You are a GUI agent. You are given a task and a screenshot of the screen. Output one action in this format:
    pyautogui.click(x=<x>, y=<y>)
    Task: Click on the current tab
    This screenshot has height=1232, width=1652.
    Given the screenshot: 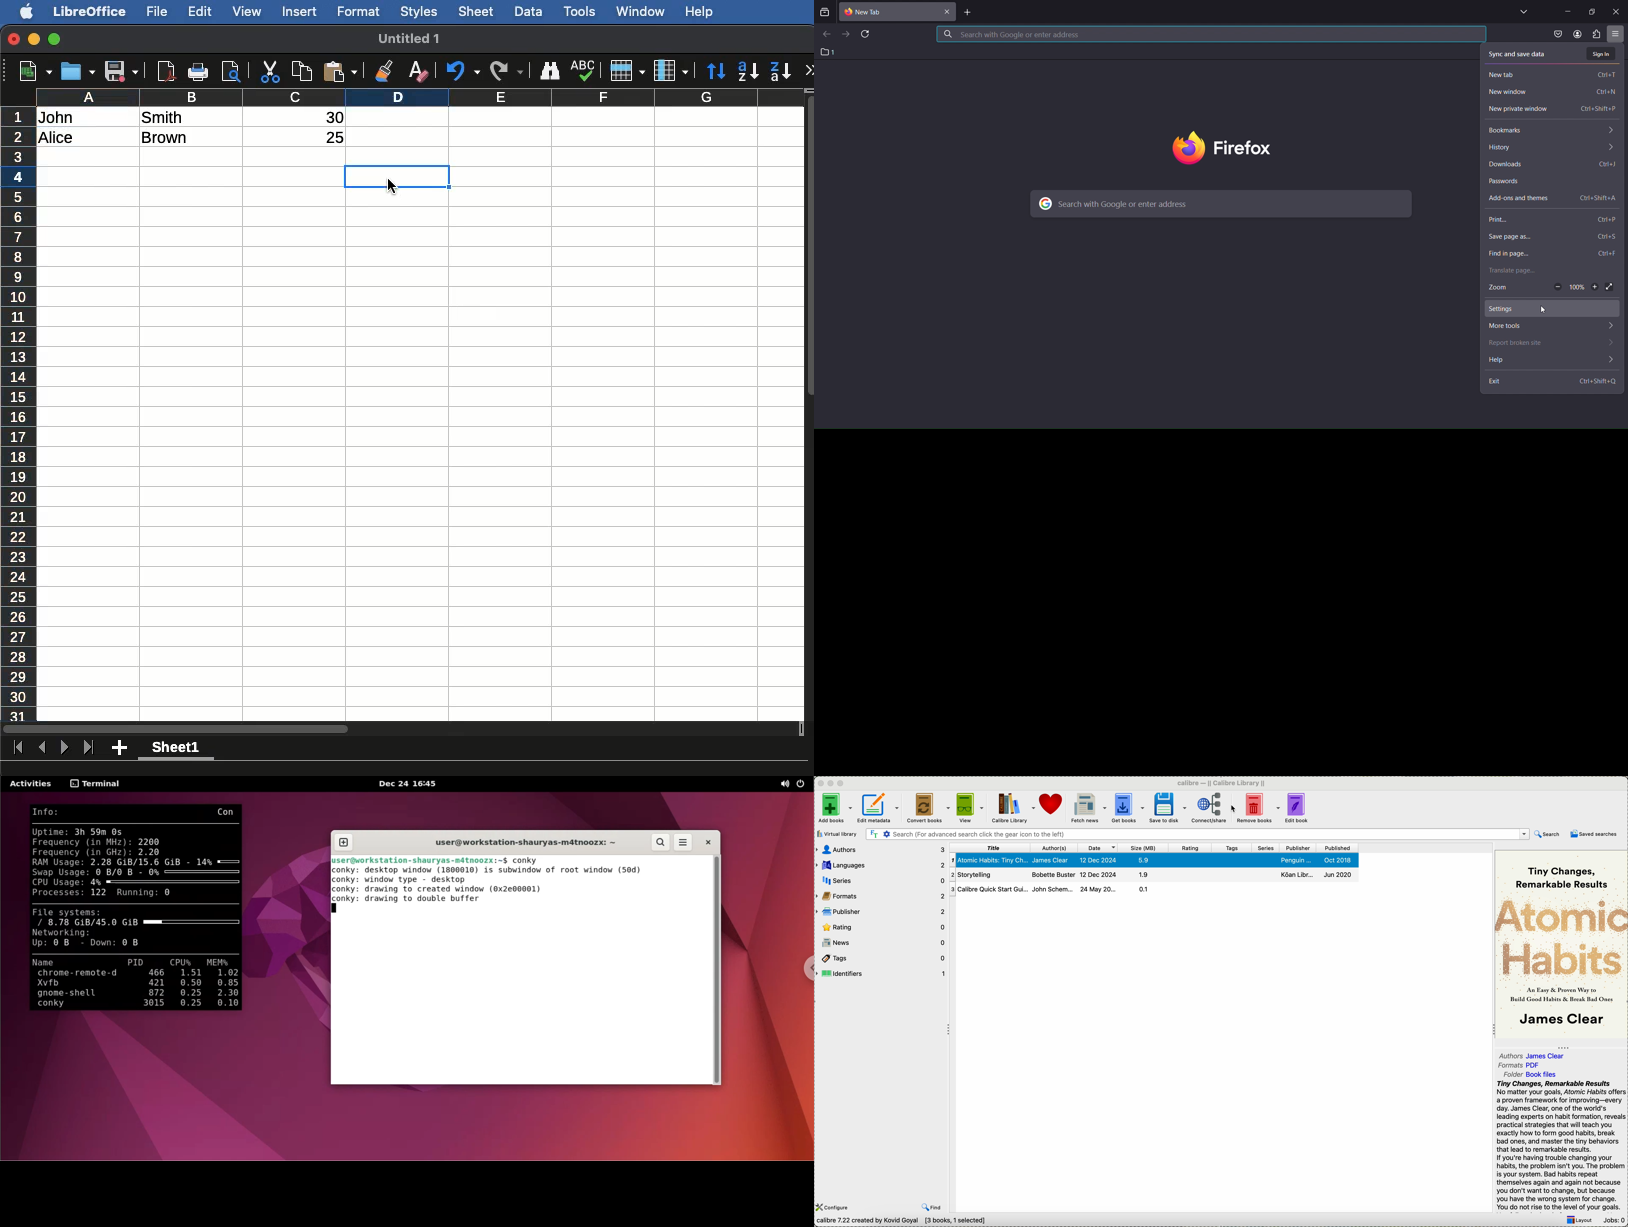 What is the action you would take?
    pyautogui.click(x=896, y=12)
    